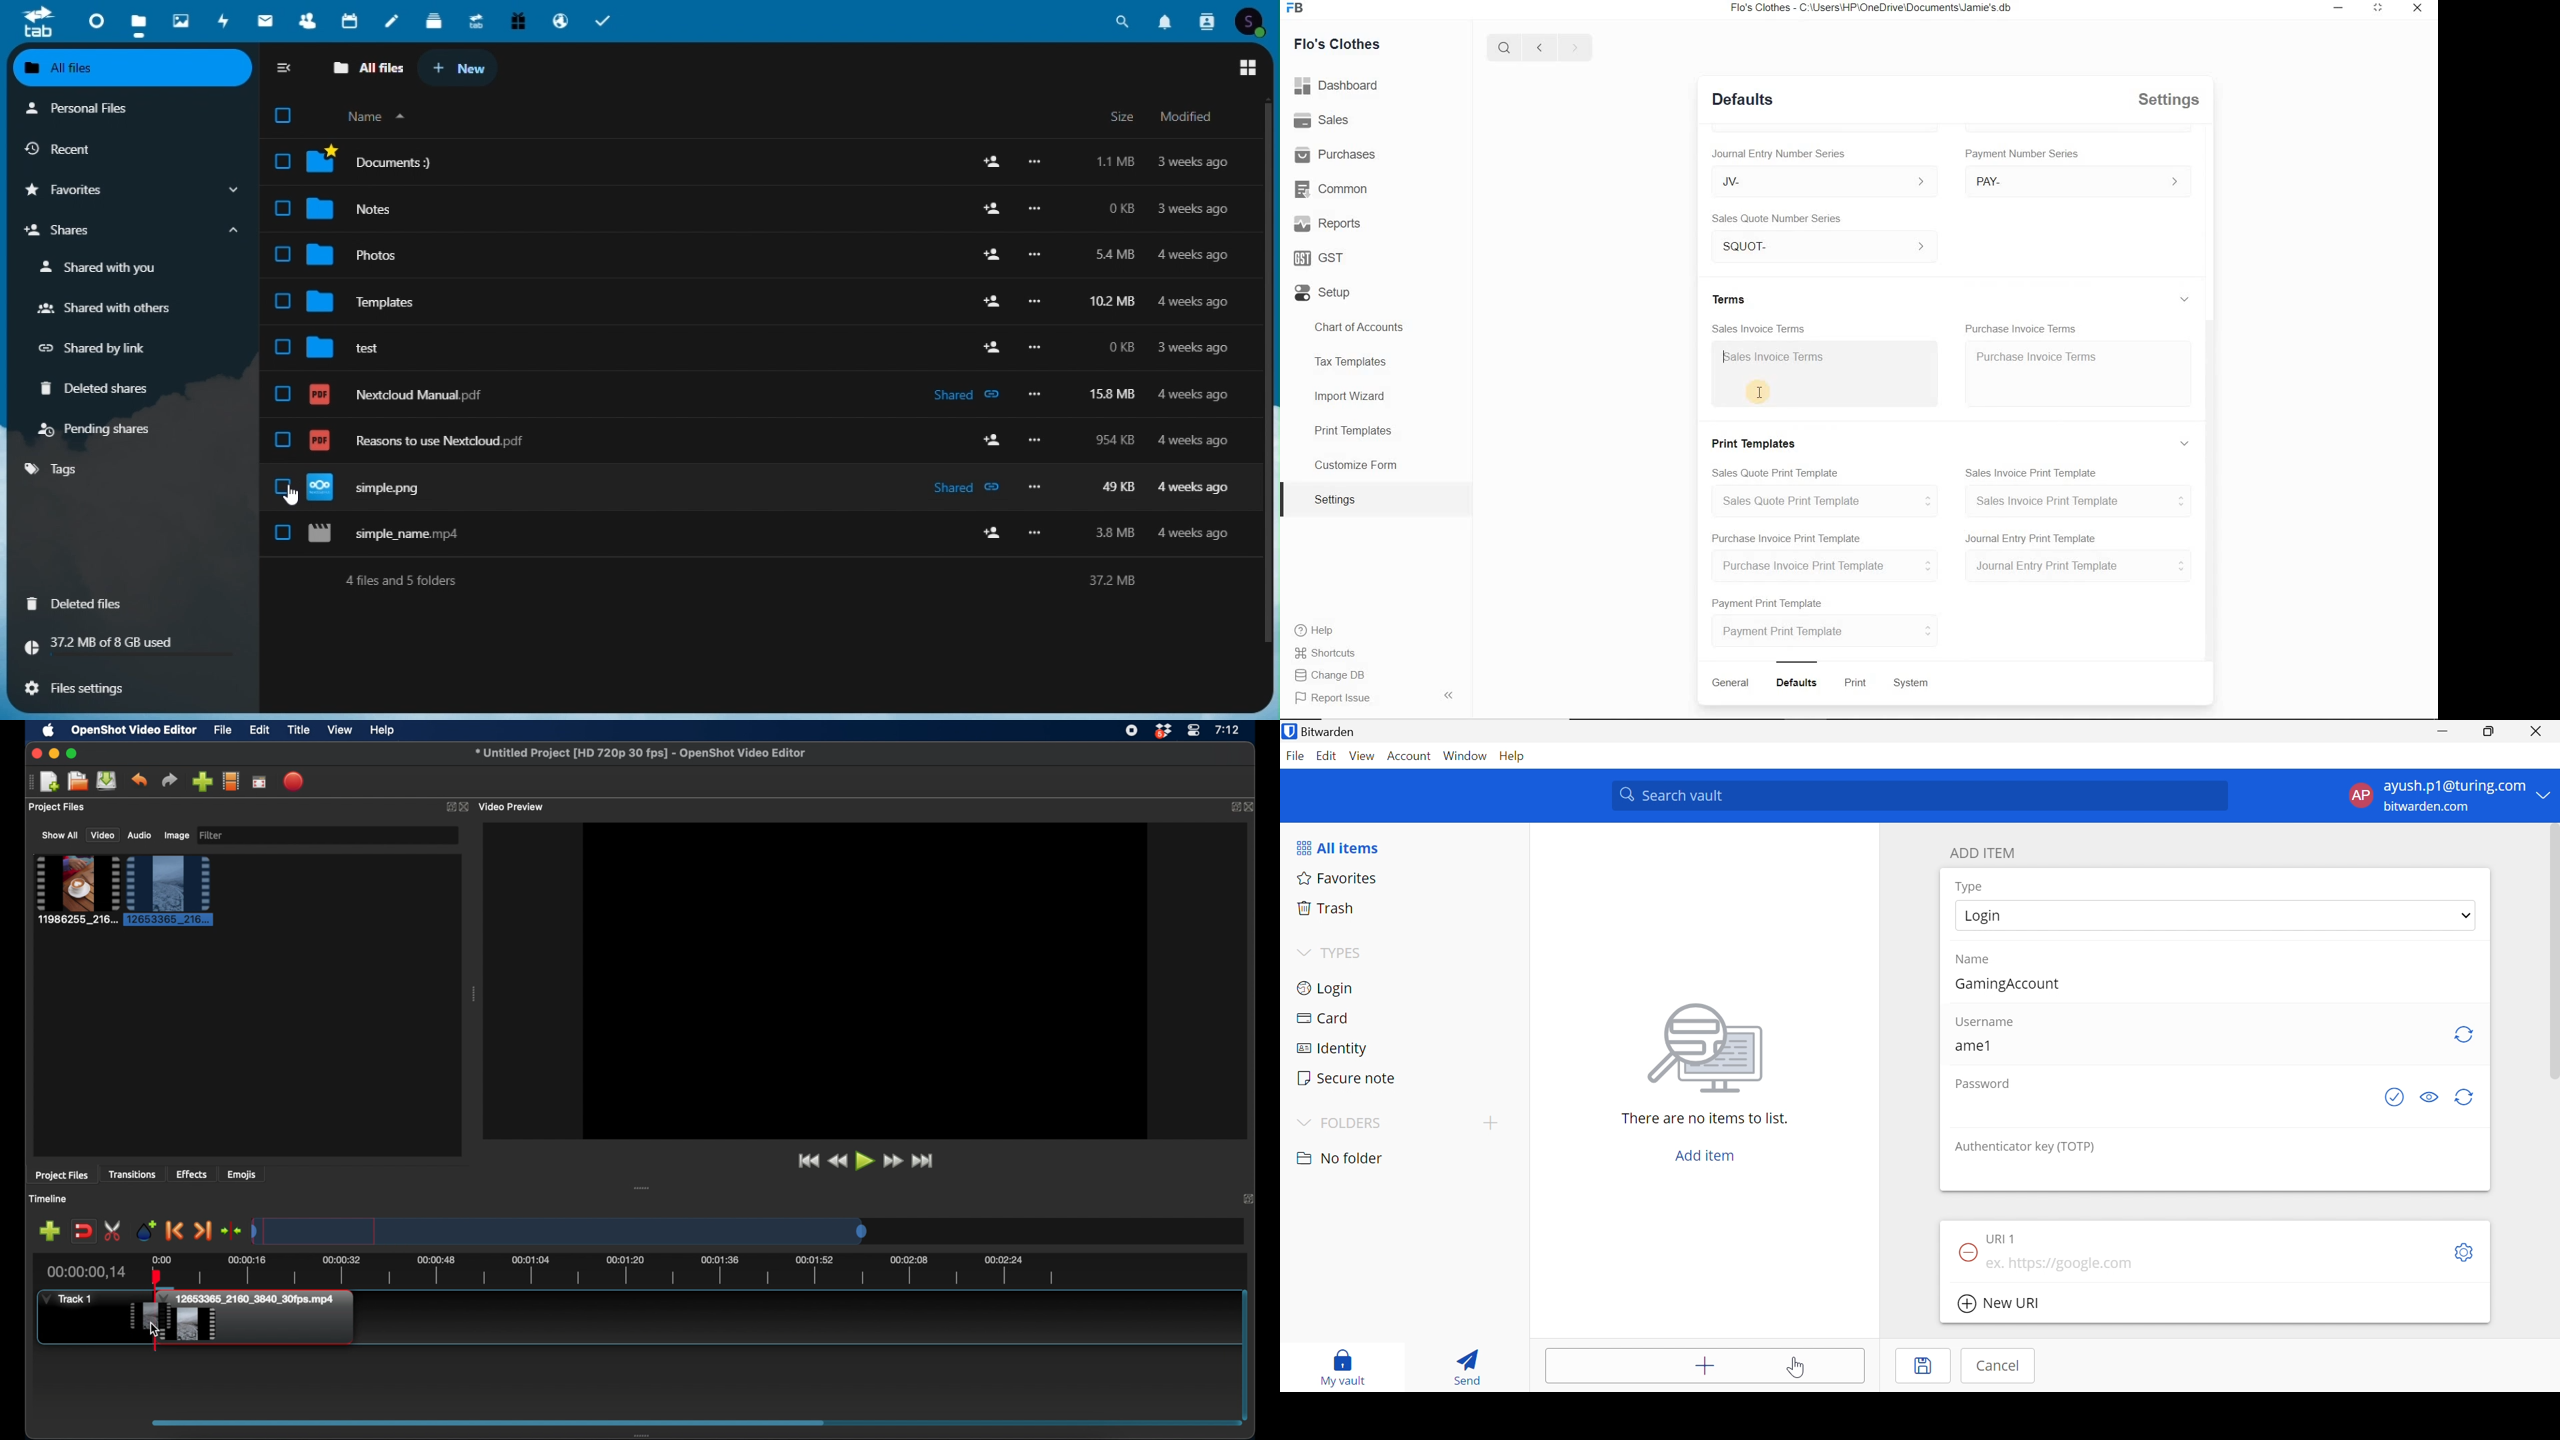 The width and height of the screenshot is (2576, 1456). Describe the element at coordinates (1752, 443) in the screenshot. I see `Print Templates` at that location.